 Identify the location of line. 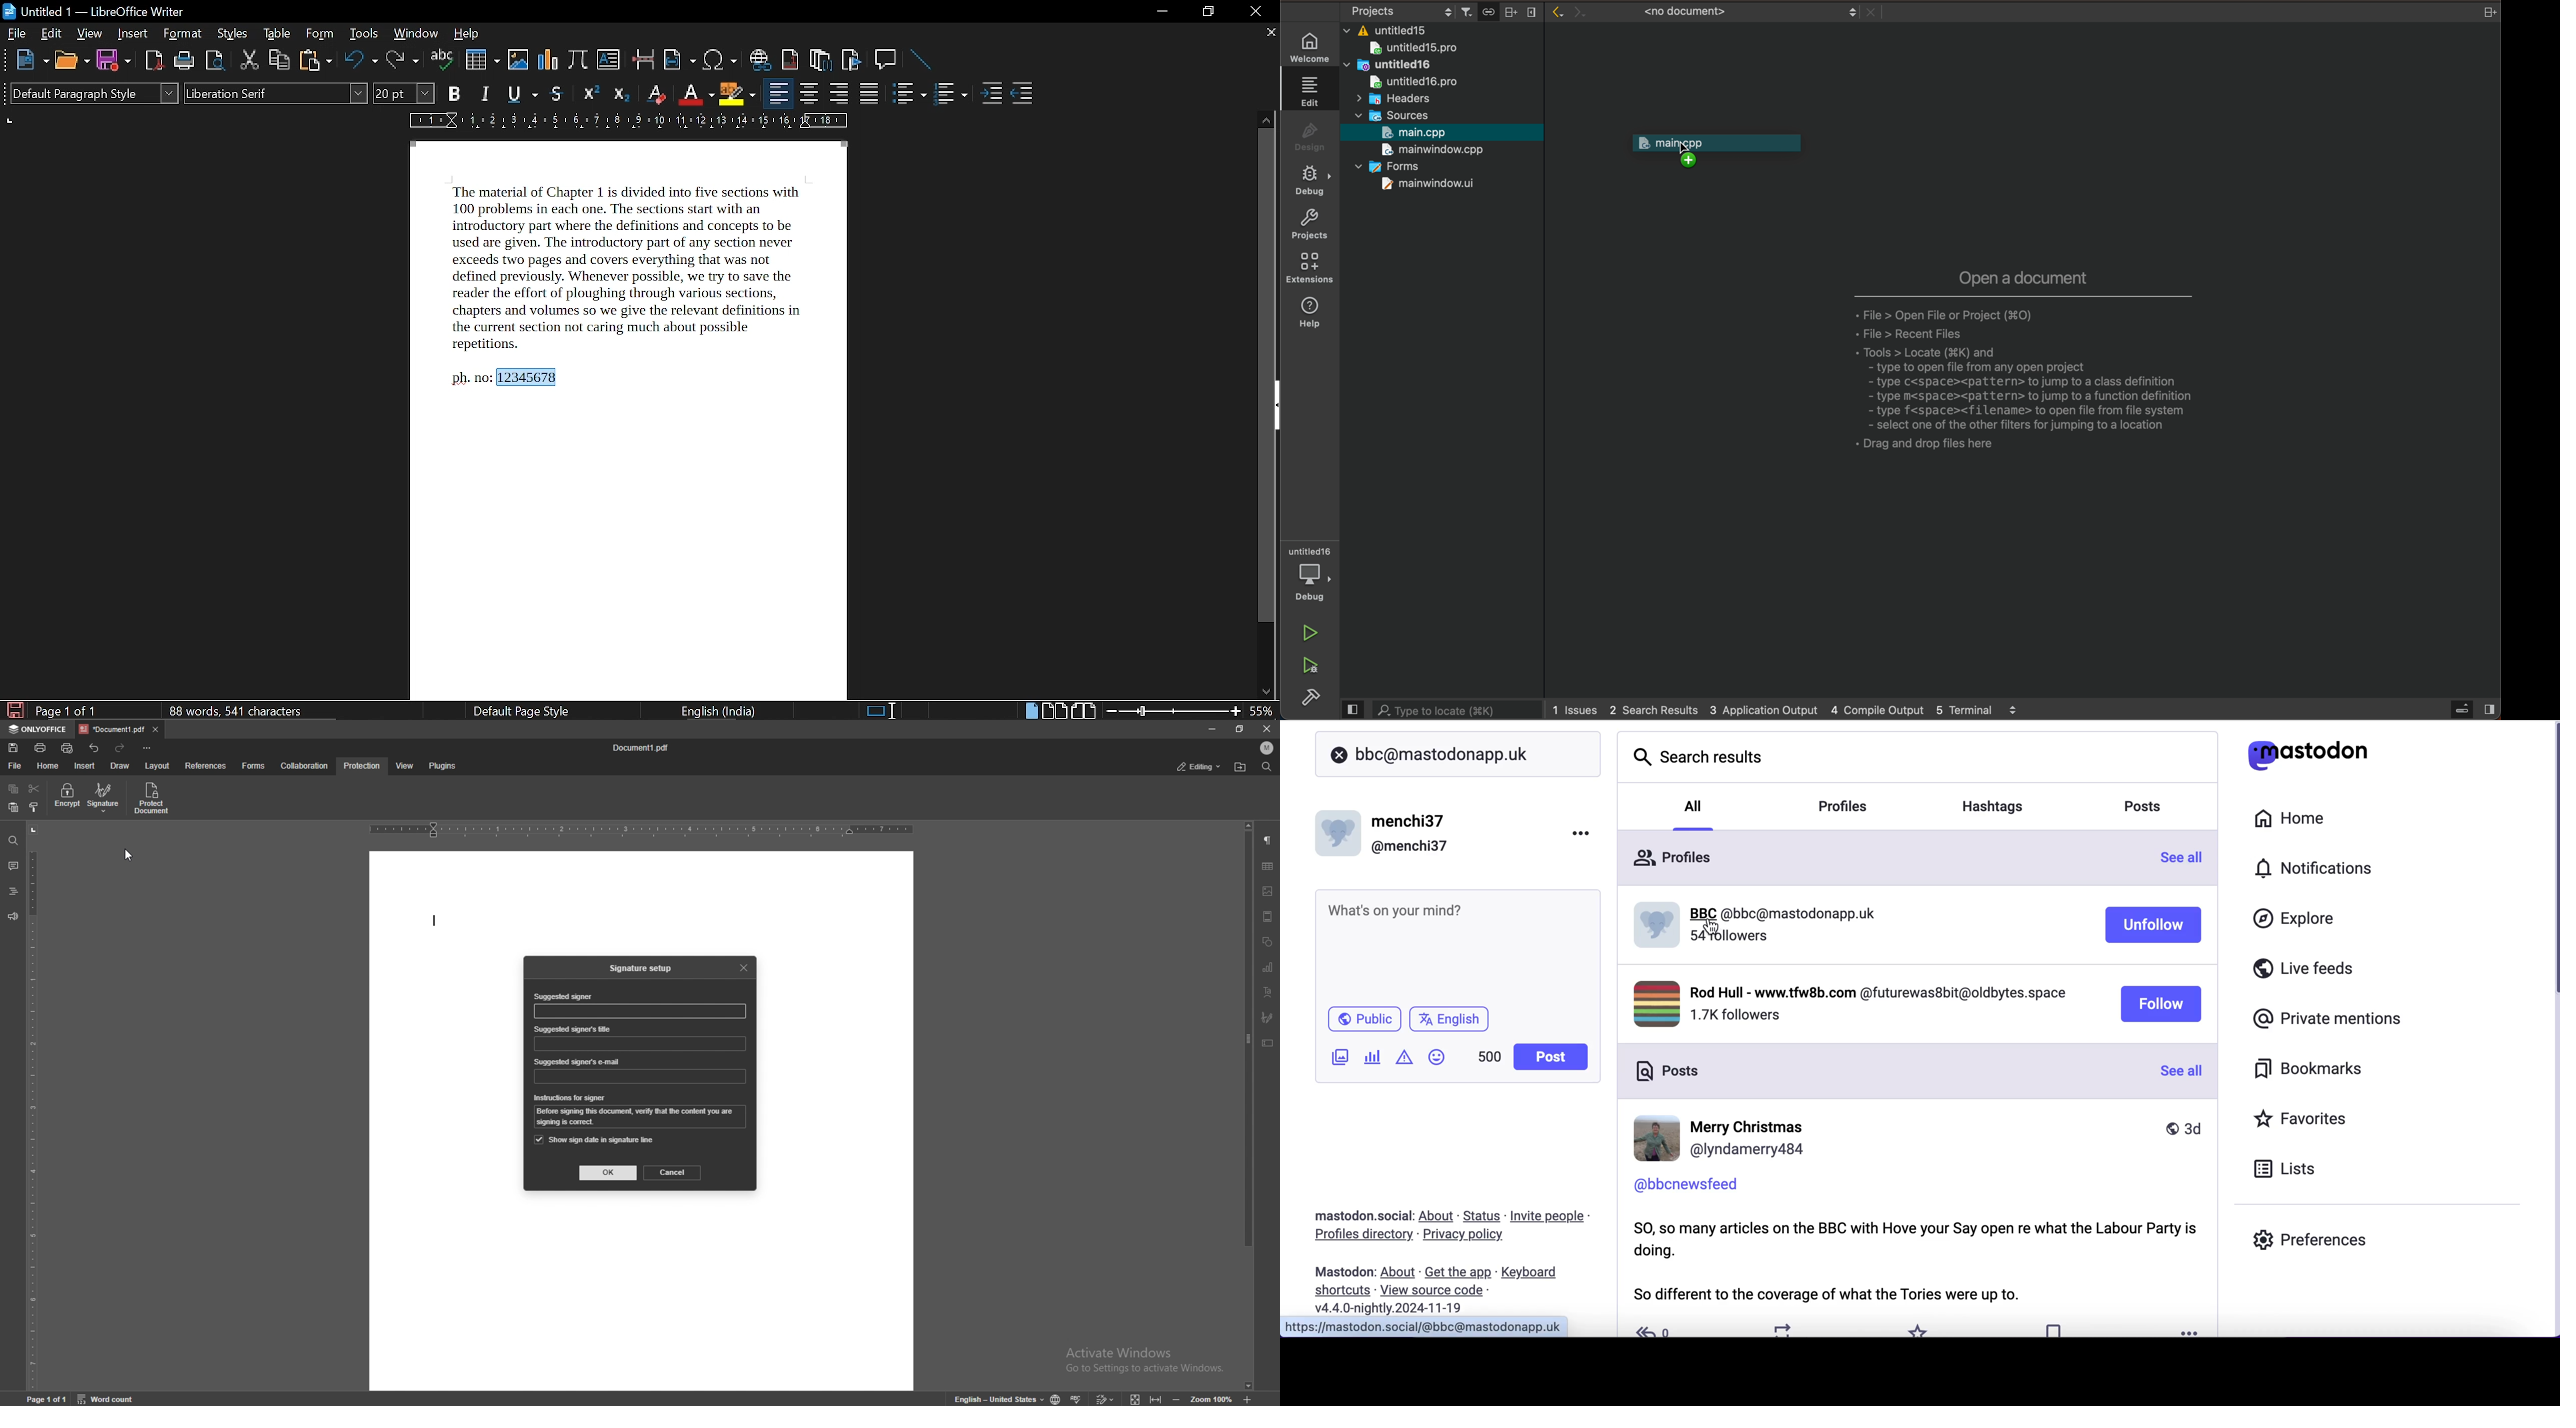
(920, 59).